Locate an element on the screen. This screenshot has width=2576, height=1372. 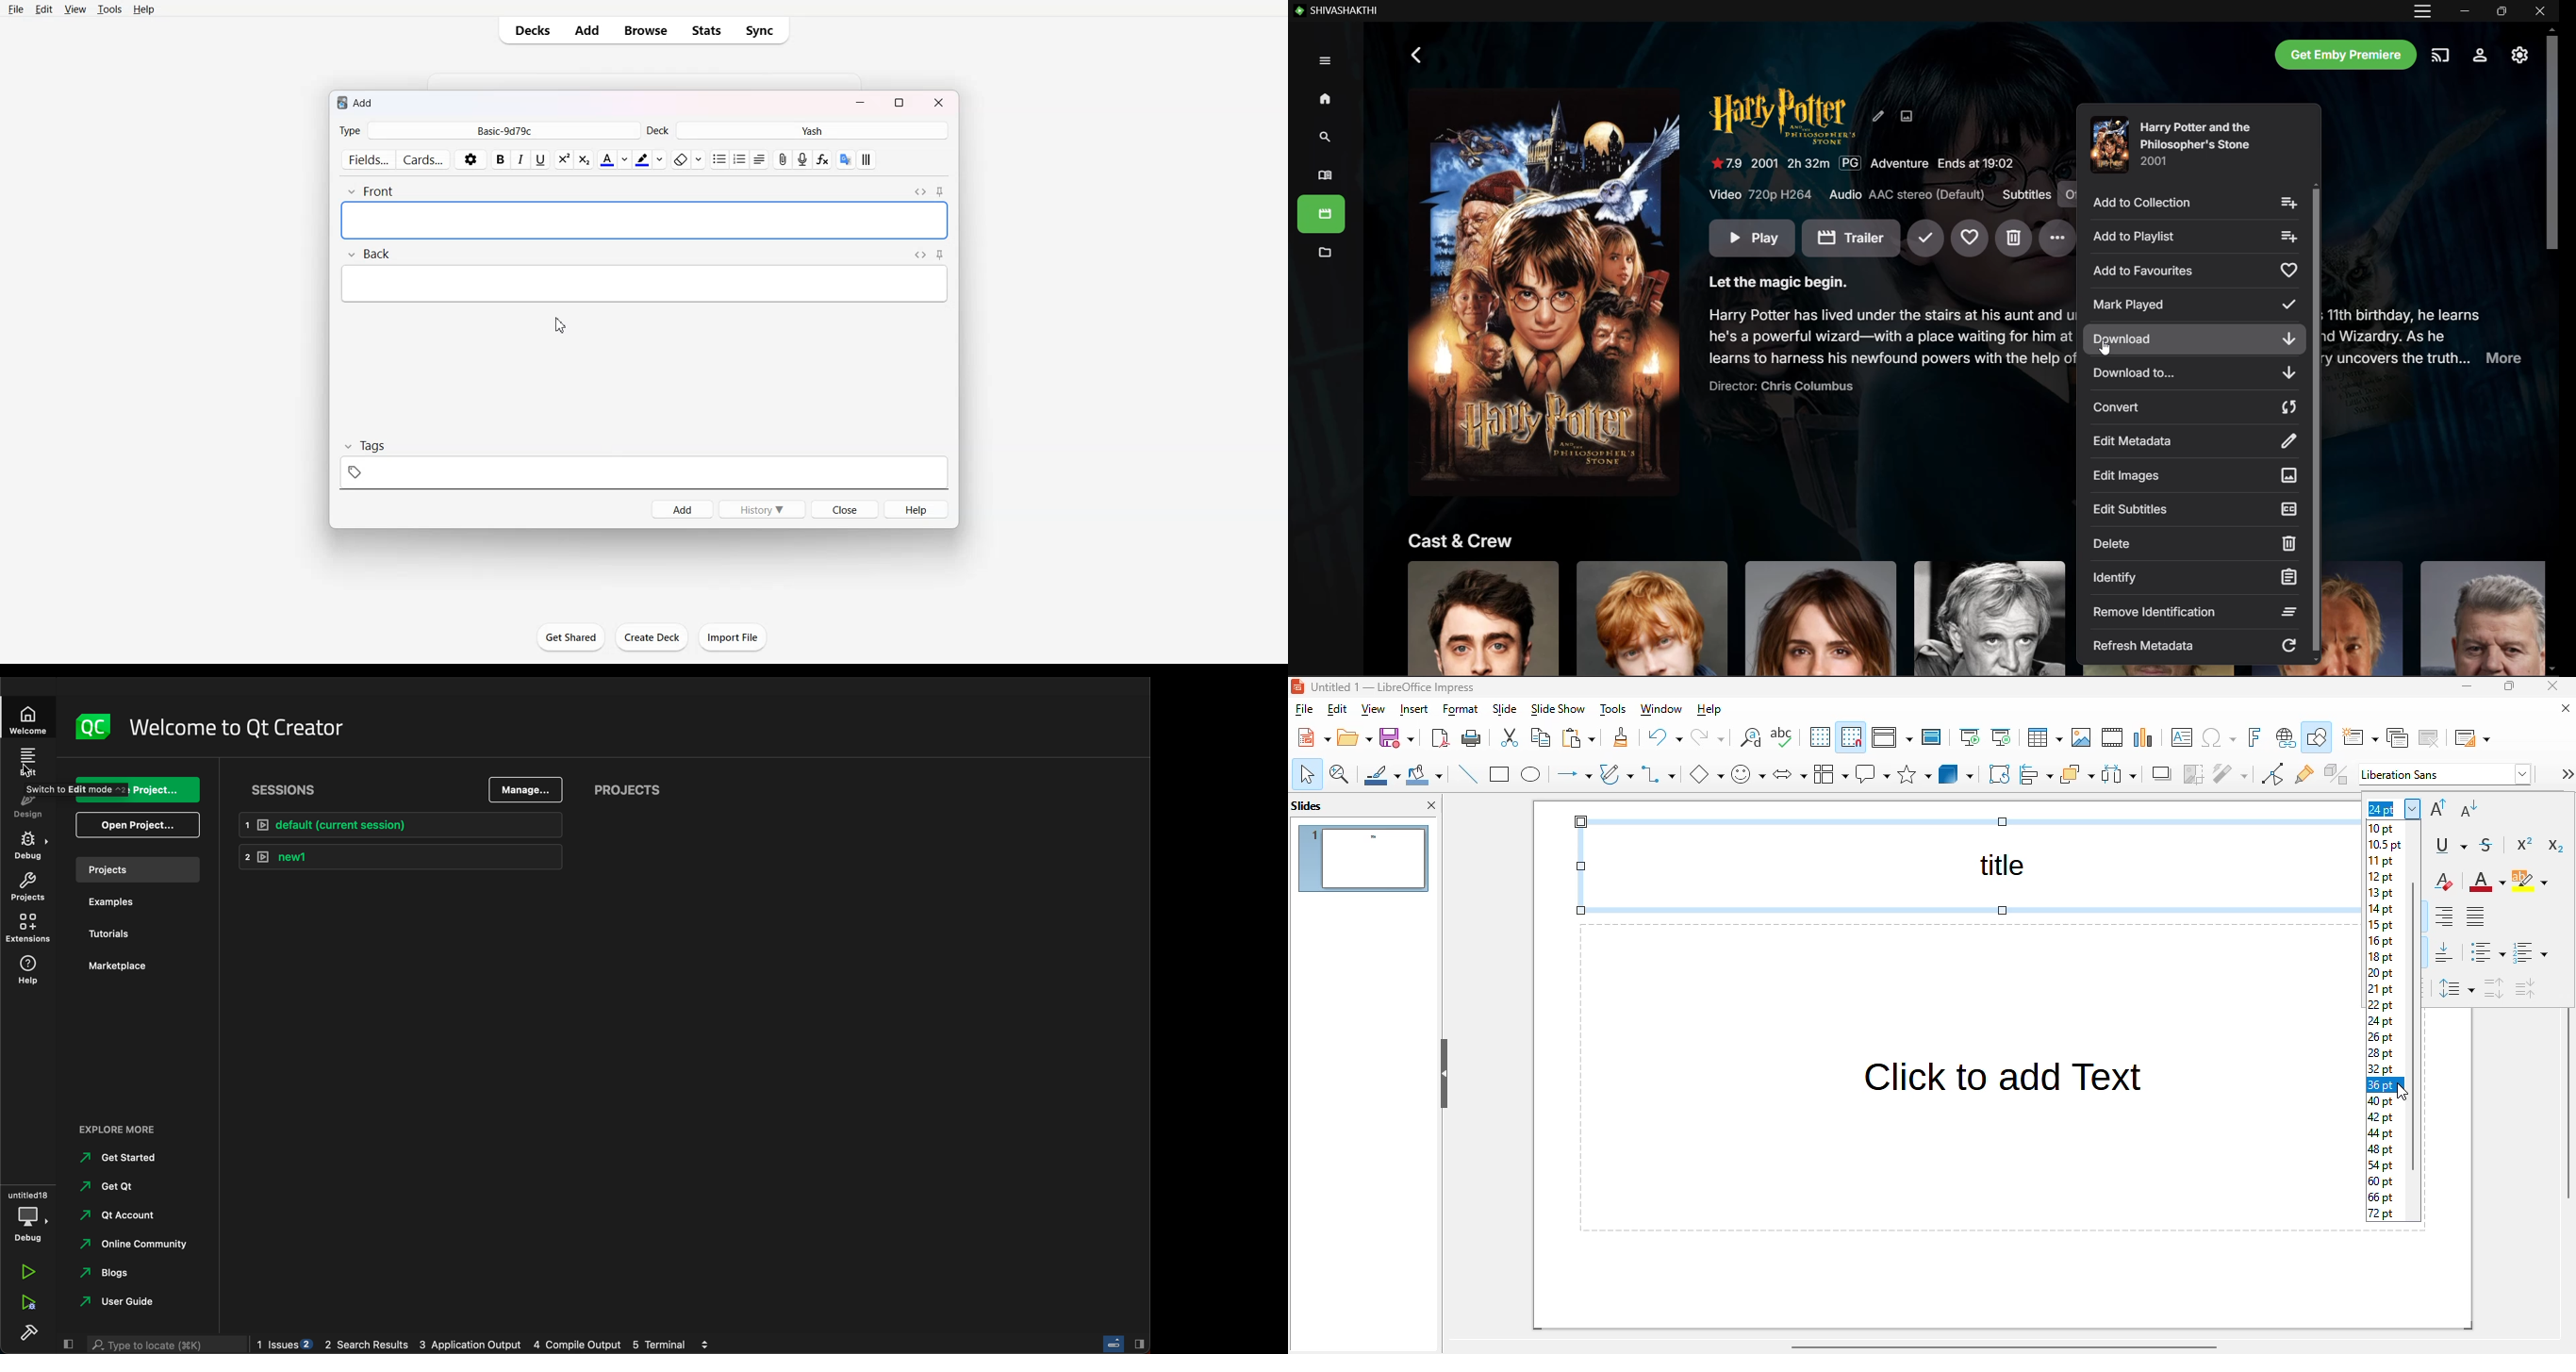
rectangle is located at coordinates (1500, 774).